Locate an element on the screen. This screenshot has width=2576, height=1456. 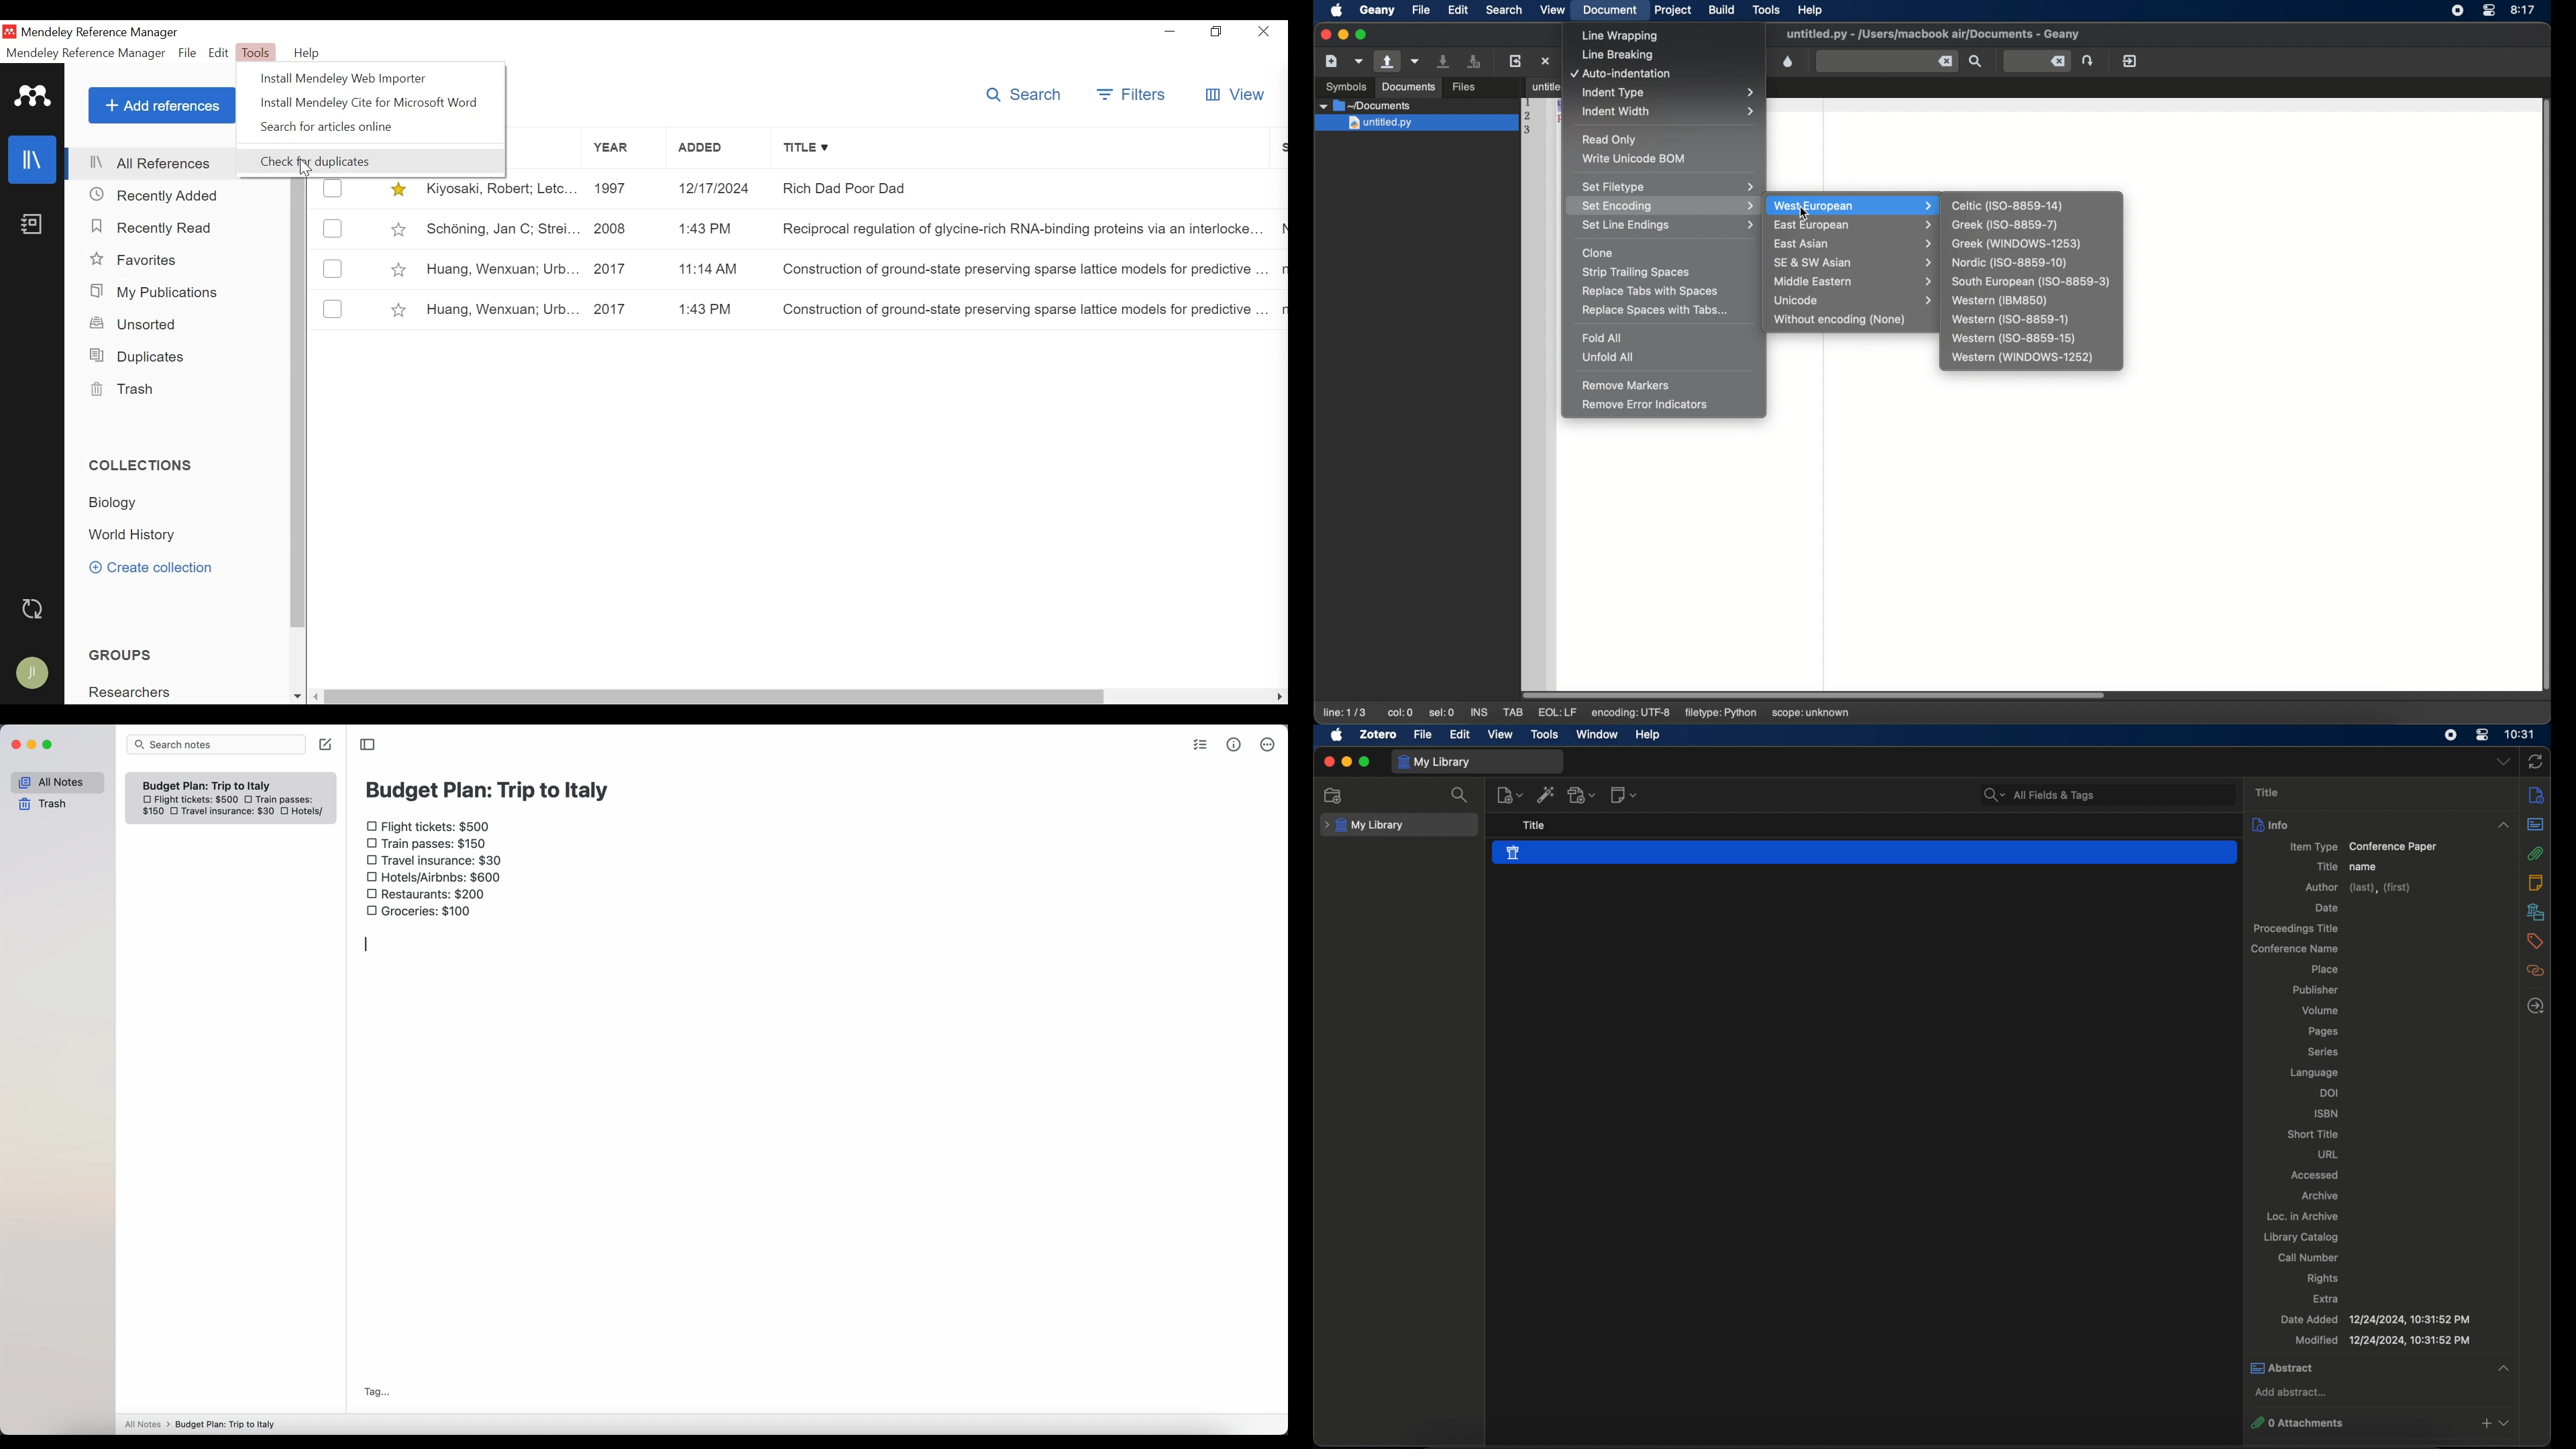
find the entered text in current file is located at coordinates (1887, 62).